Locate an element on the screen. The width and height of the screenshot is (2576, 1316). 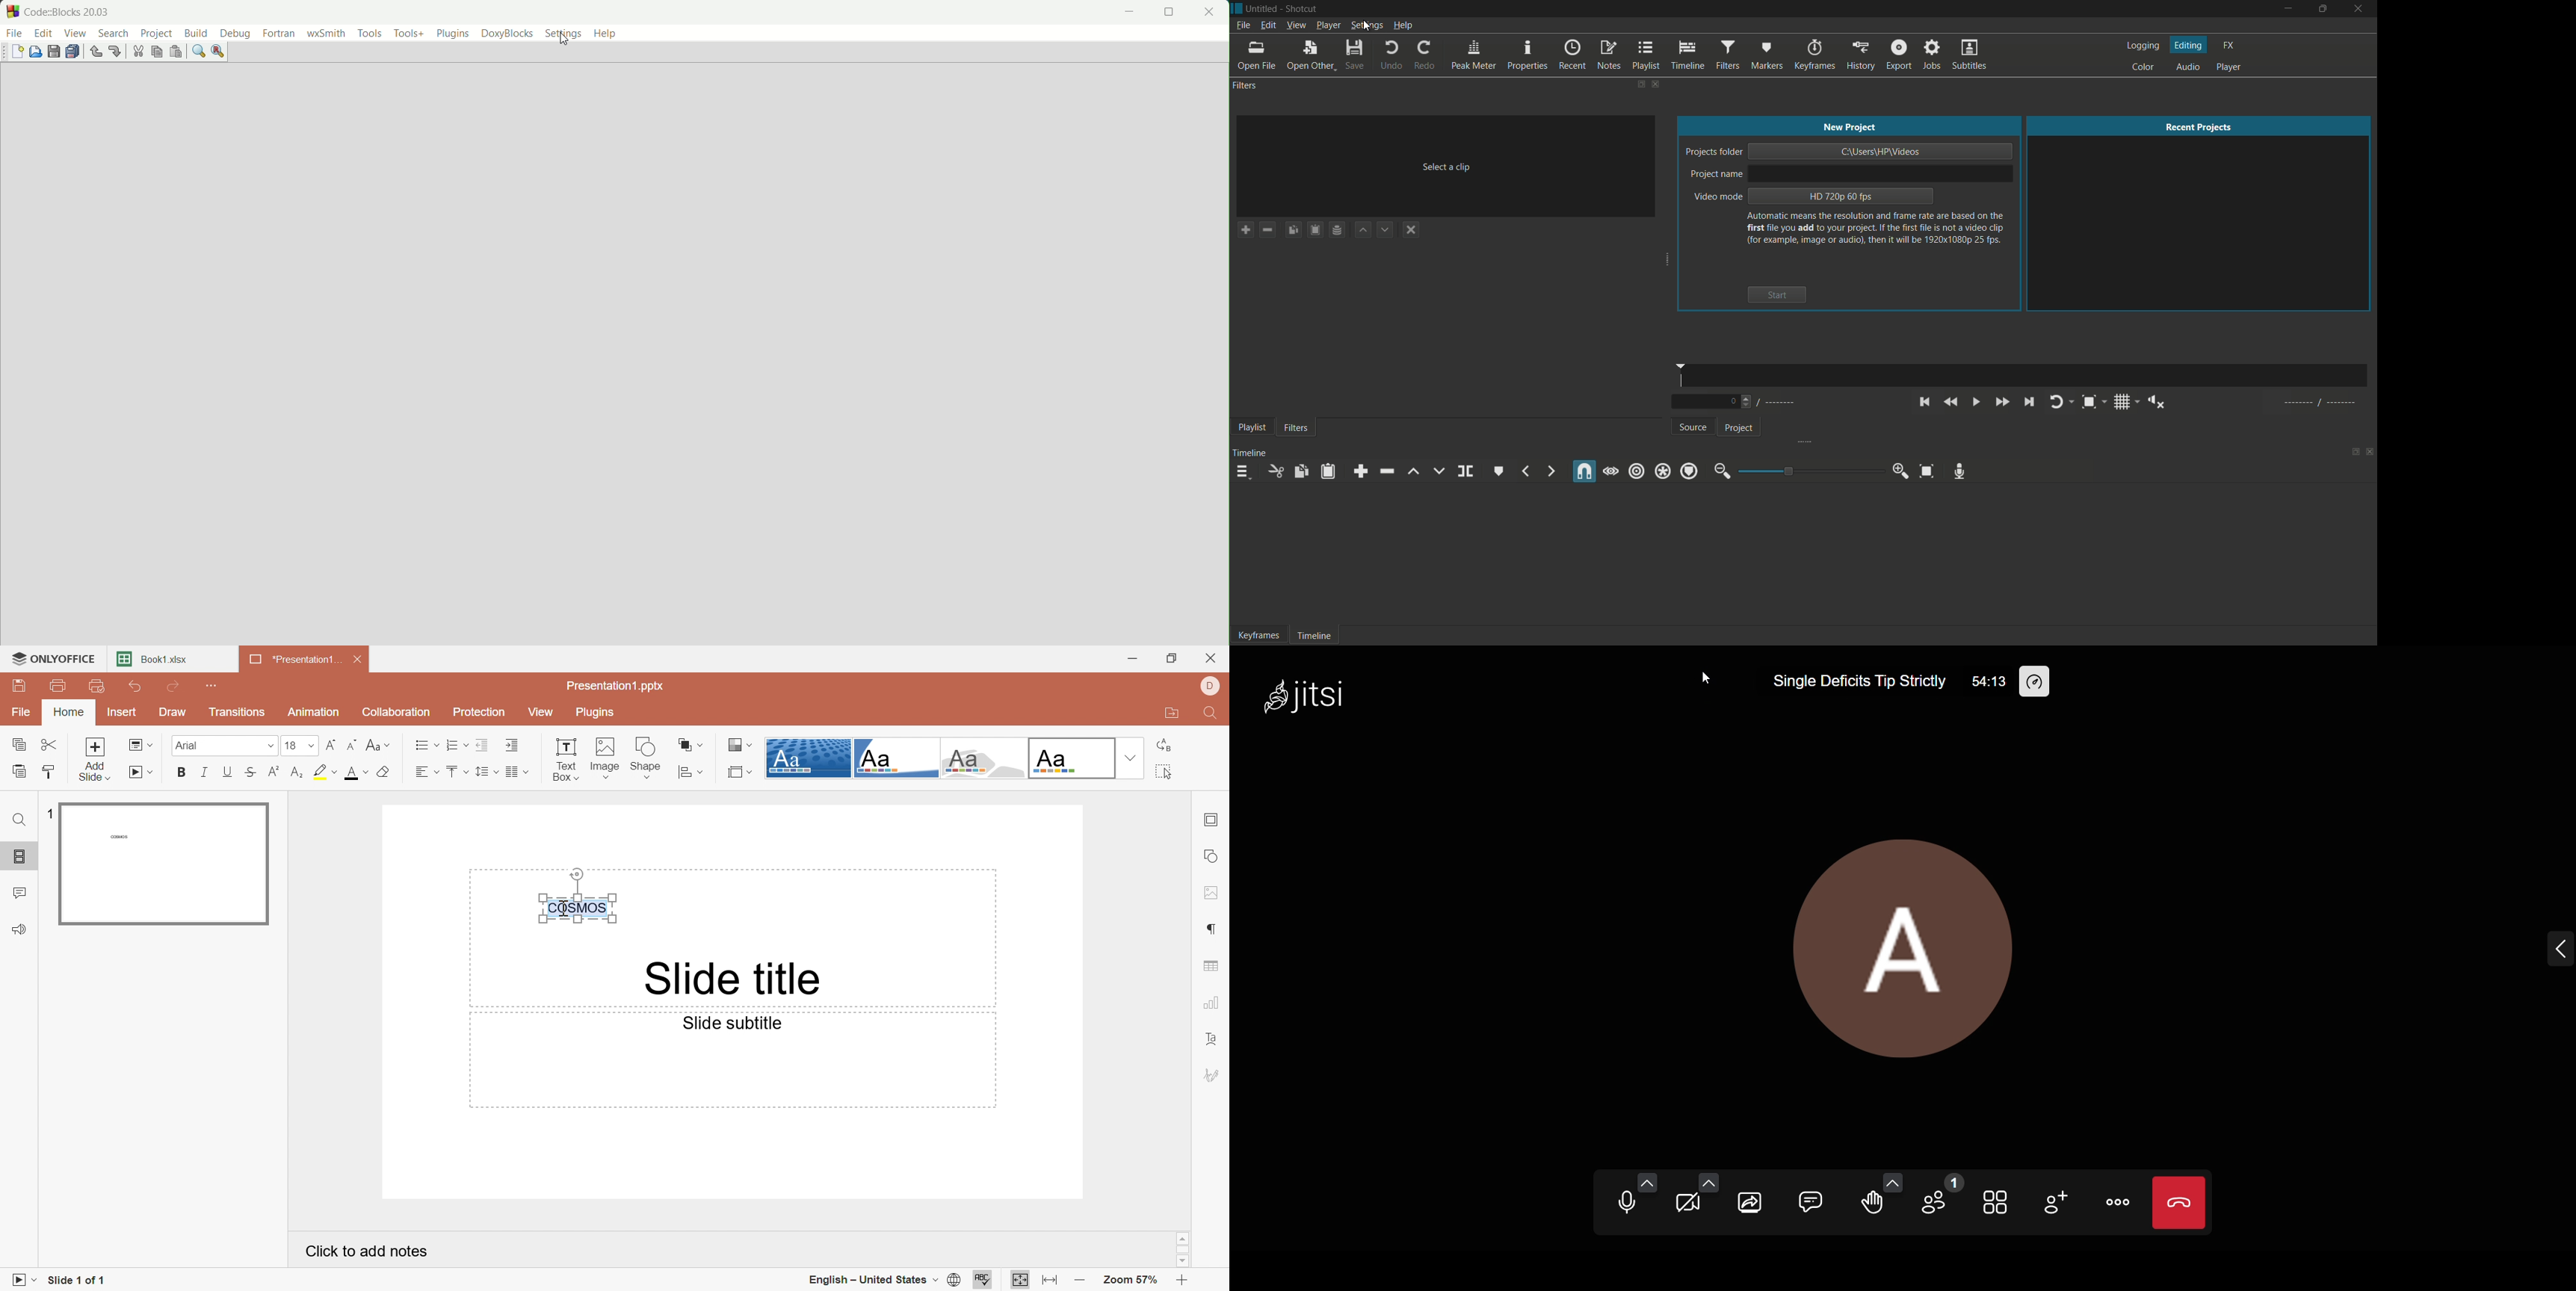
English - United State is located at coordinates (871, 1279).